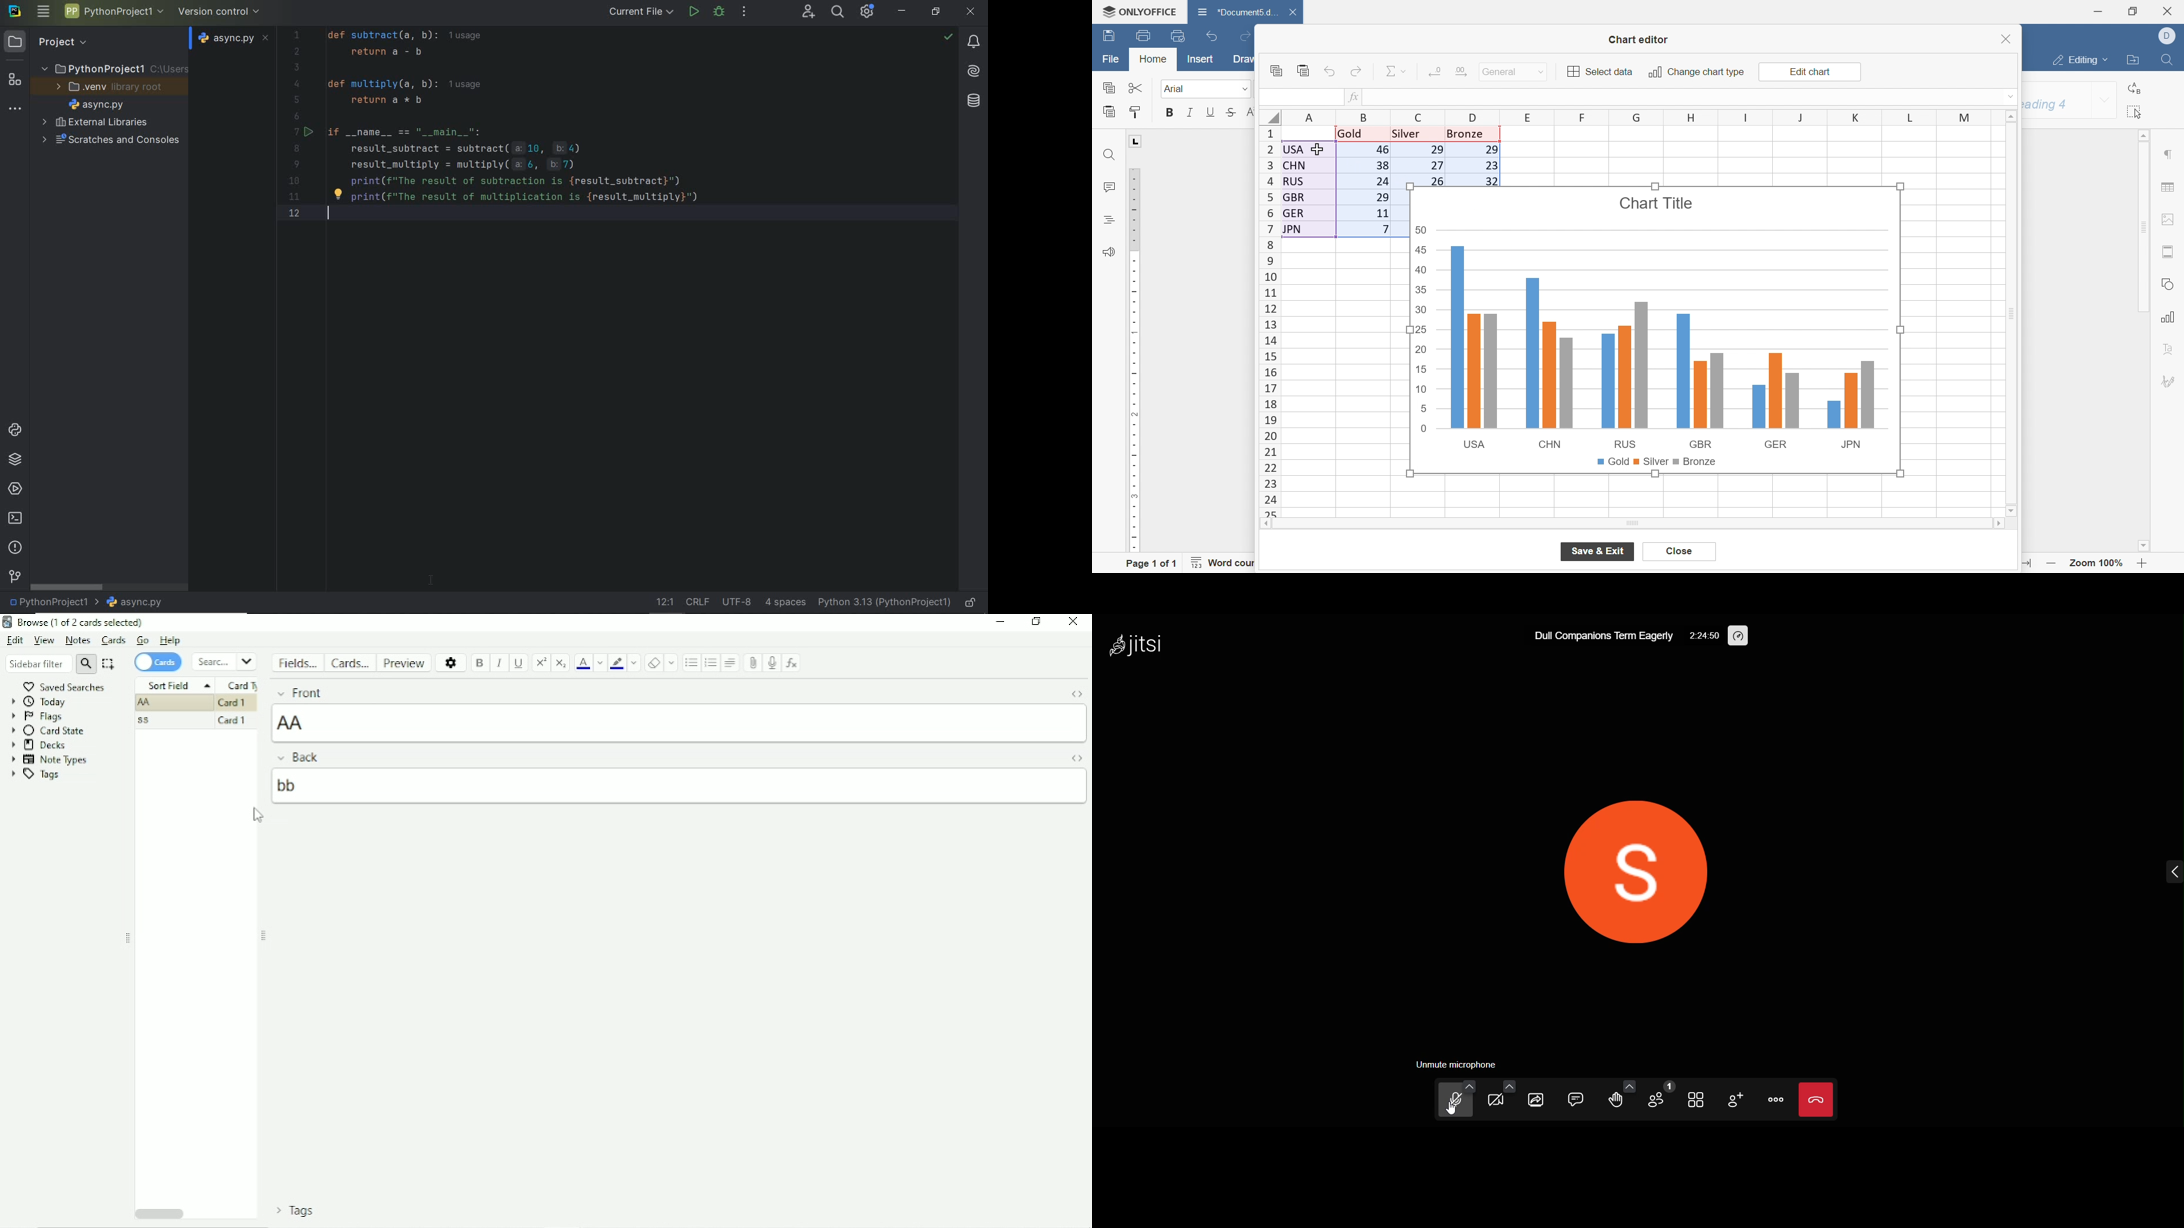  Describe the element at coordinates (15, 548) in the screenshot. I see `problems` at that location.